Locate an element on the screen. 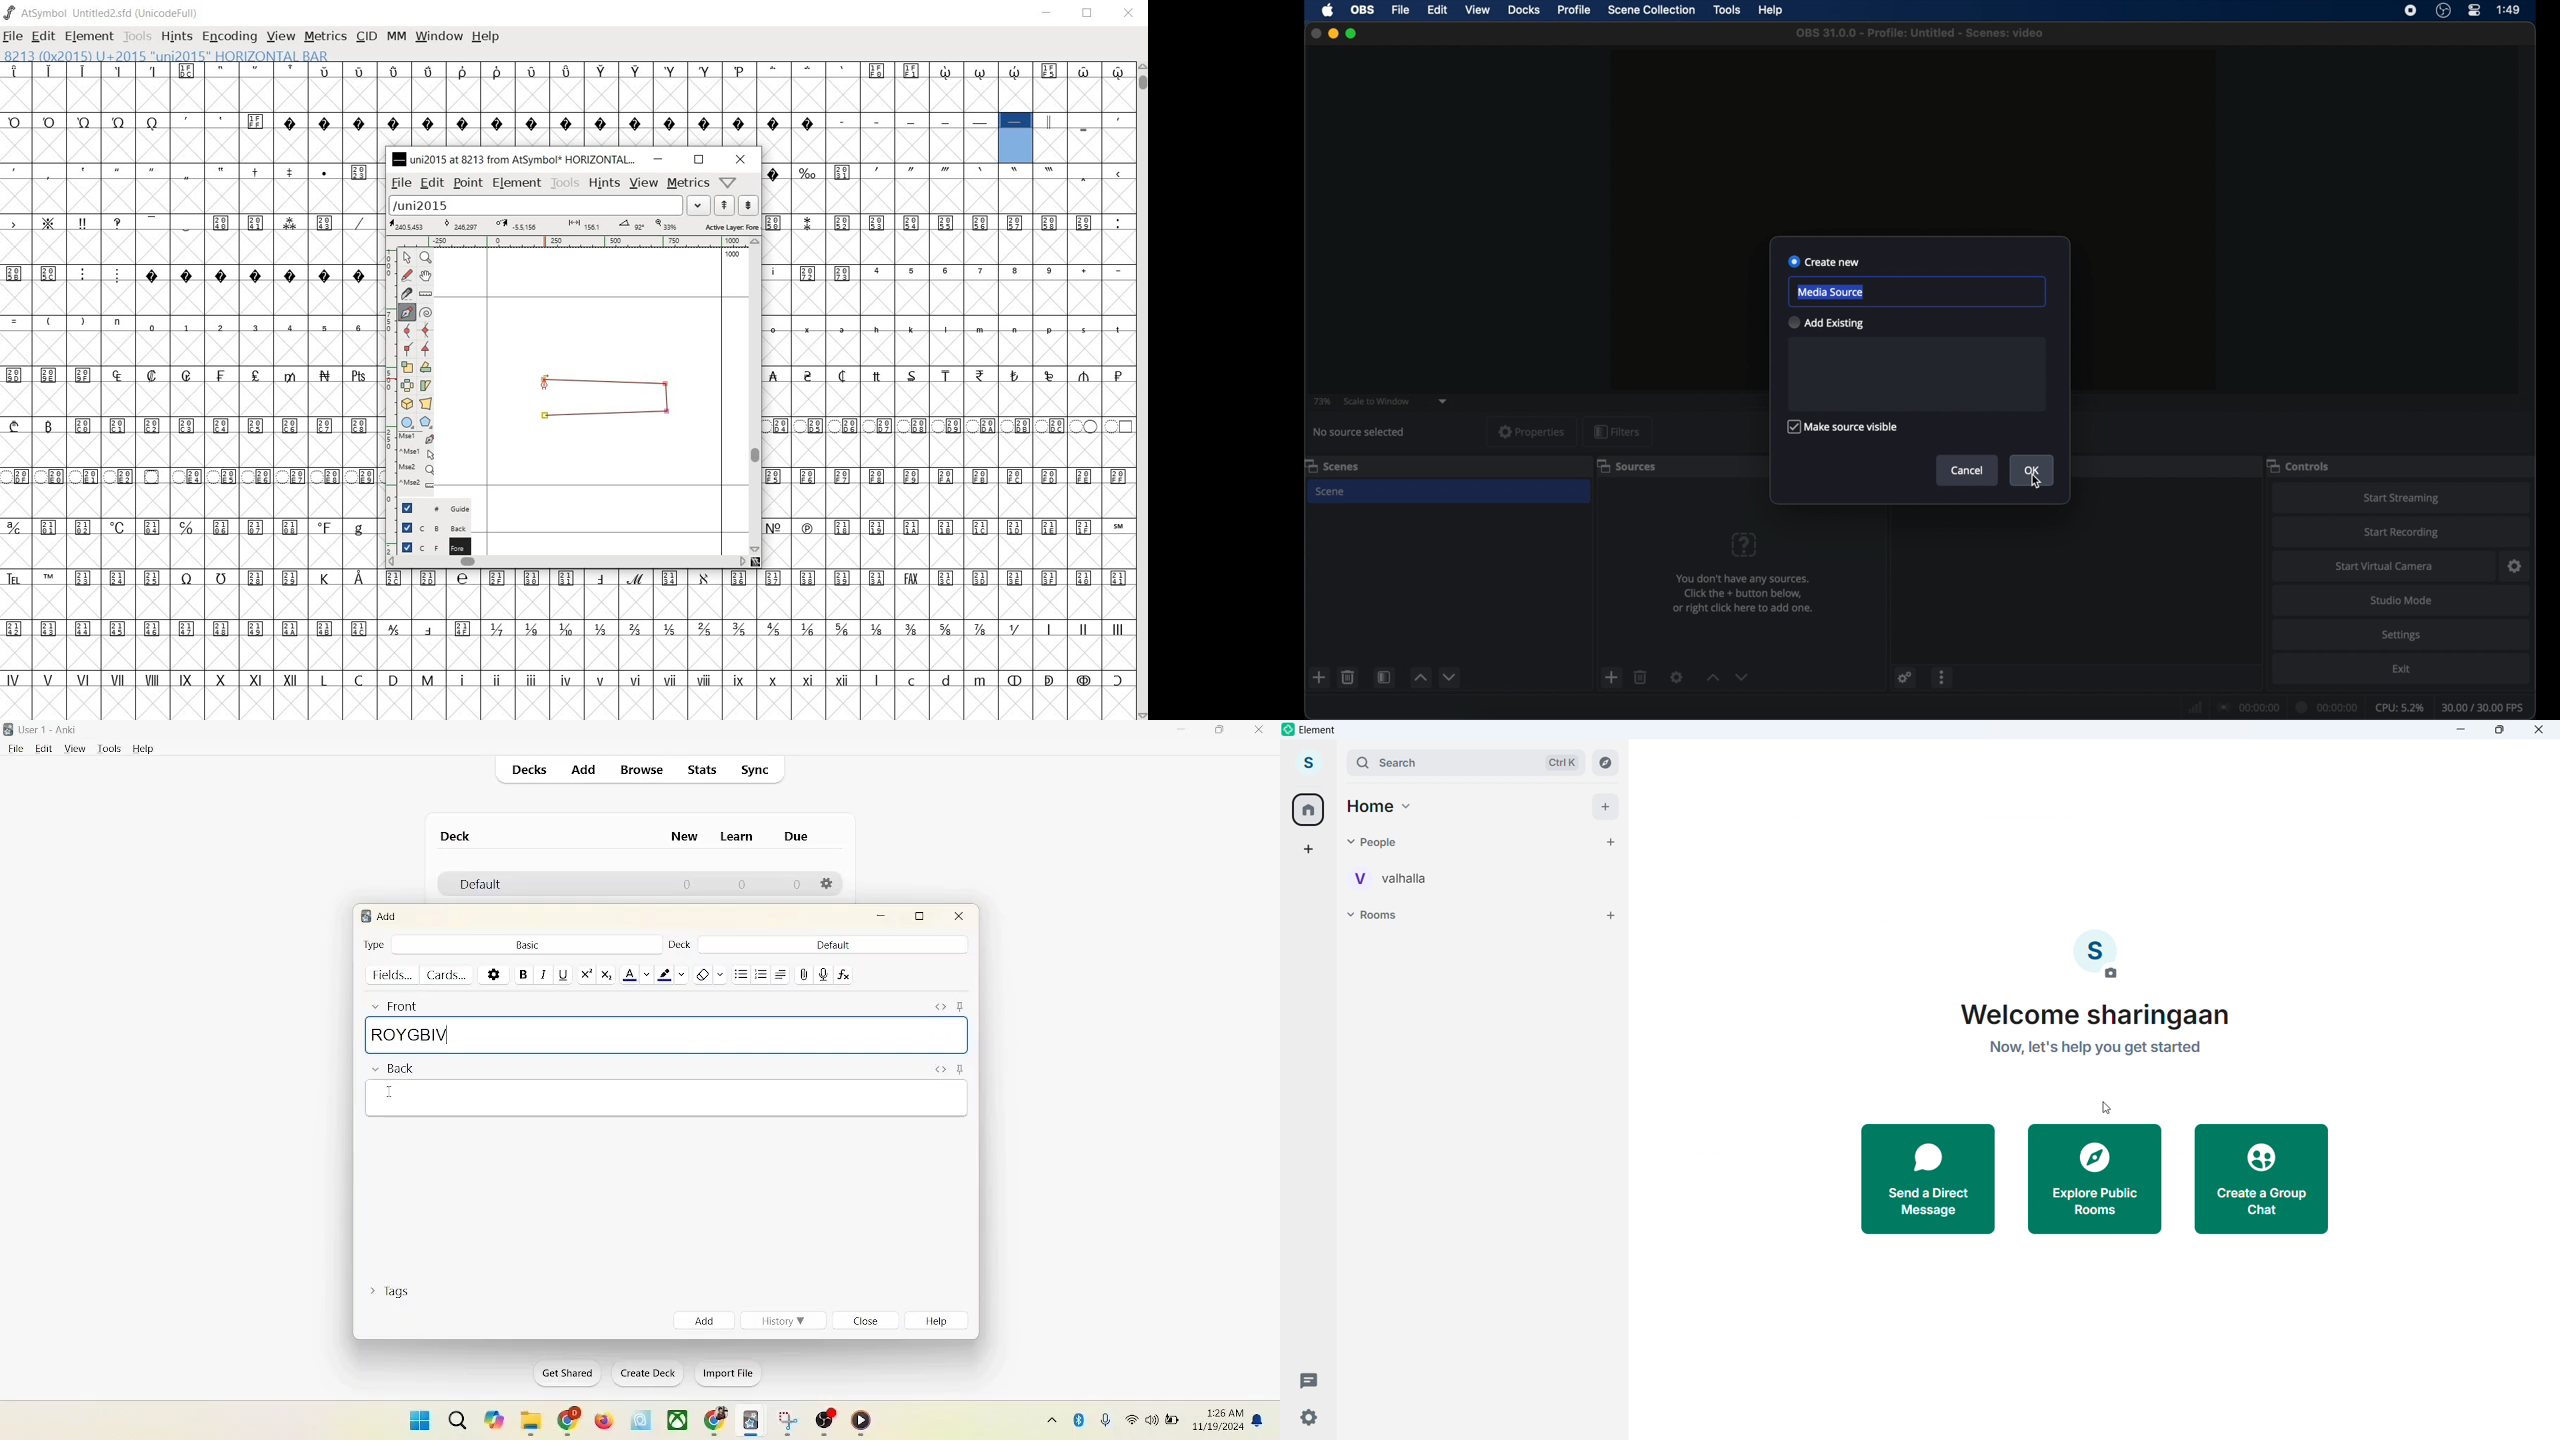 The image size is (2576, 1456). sticky is located at coordinates (964, 1006).